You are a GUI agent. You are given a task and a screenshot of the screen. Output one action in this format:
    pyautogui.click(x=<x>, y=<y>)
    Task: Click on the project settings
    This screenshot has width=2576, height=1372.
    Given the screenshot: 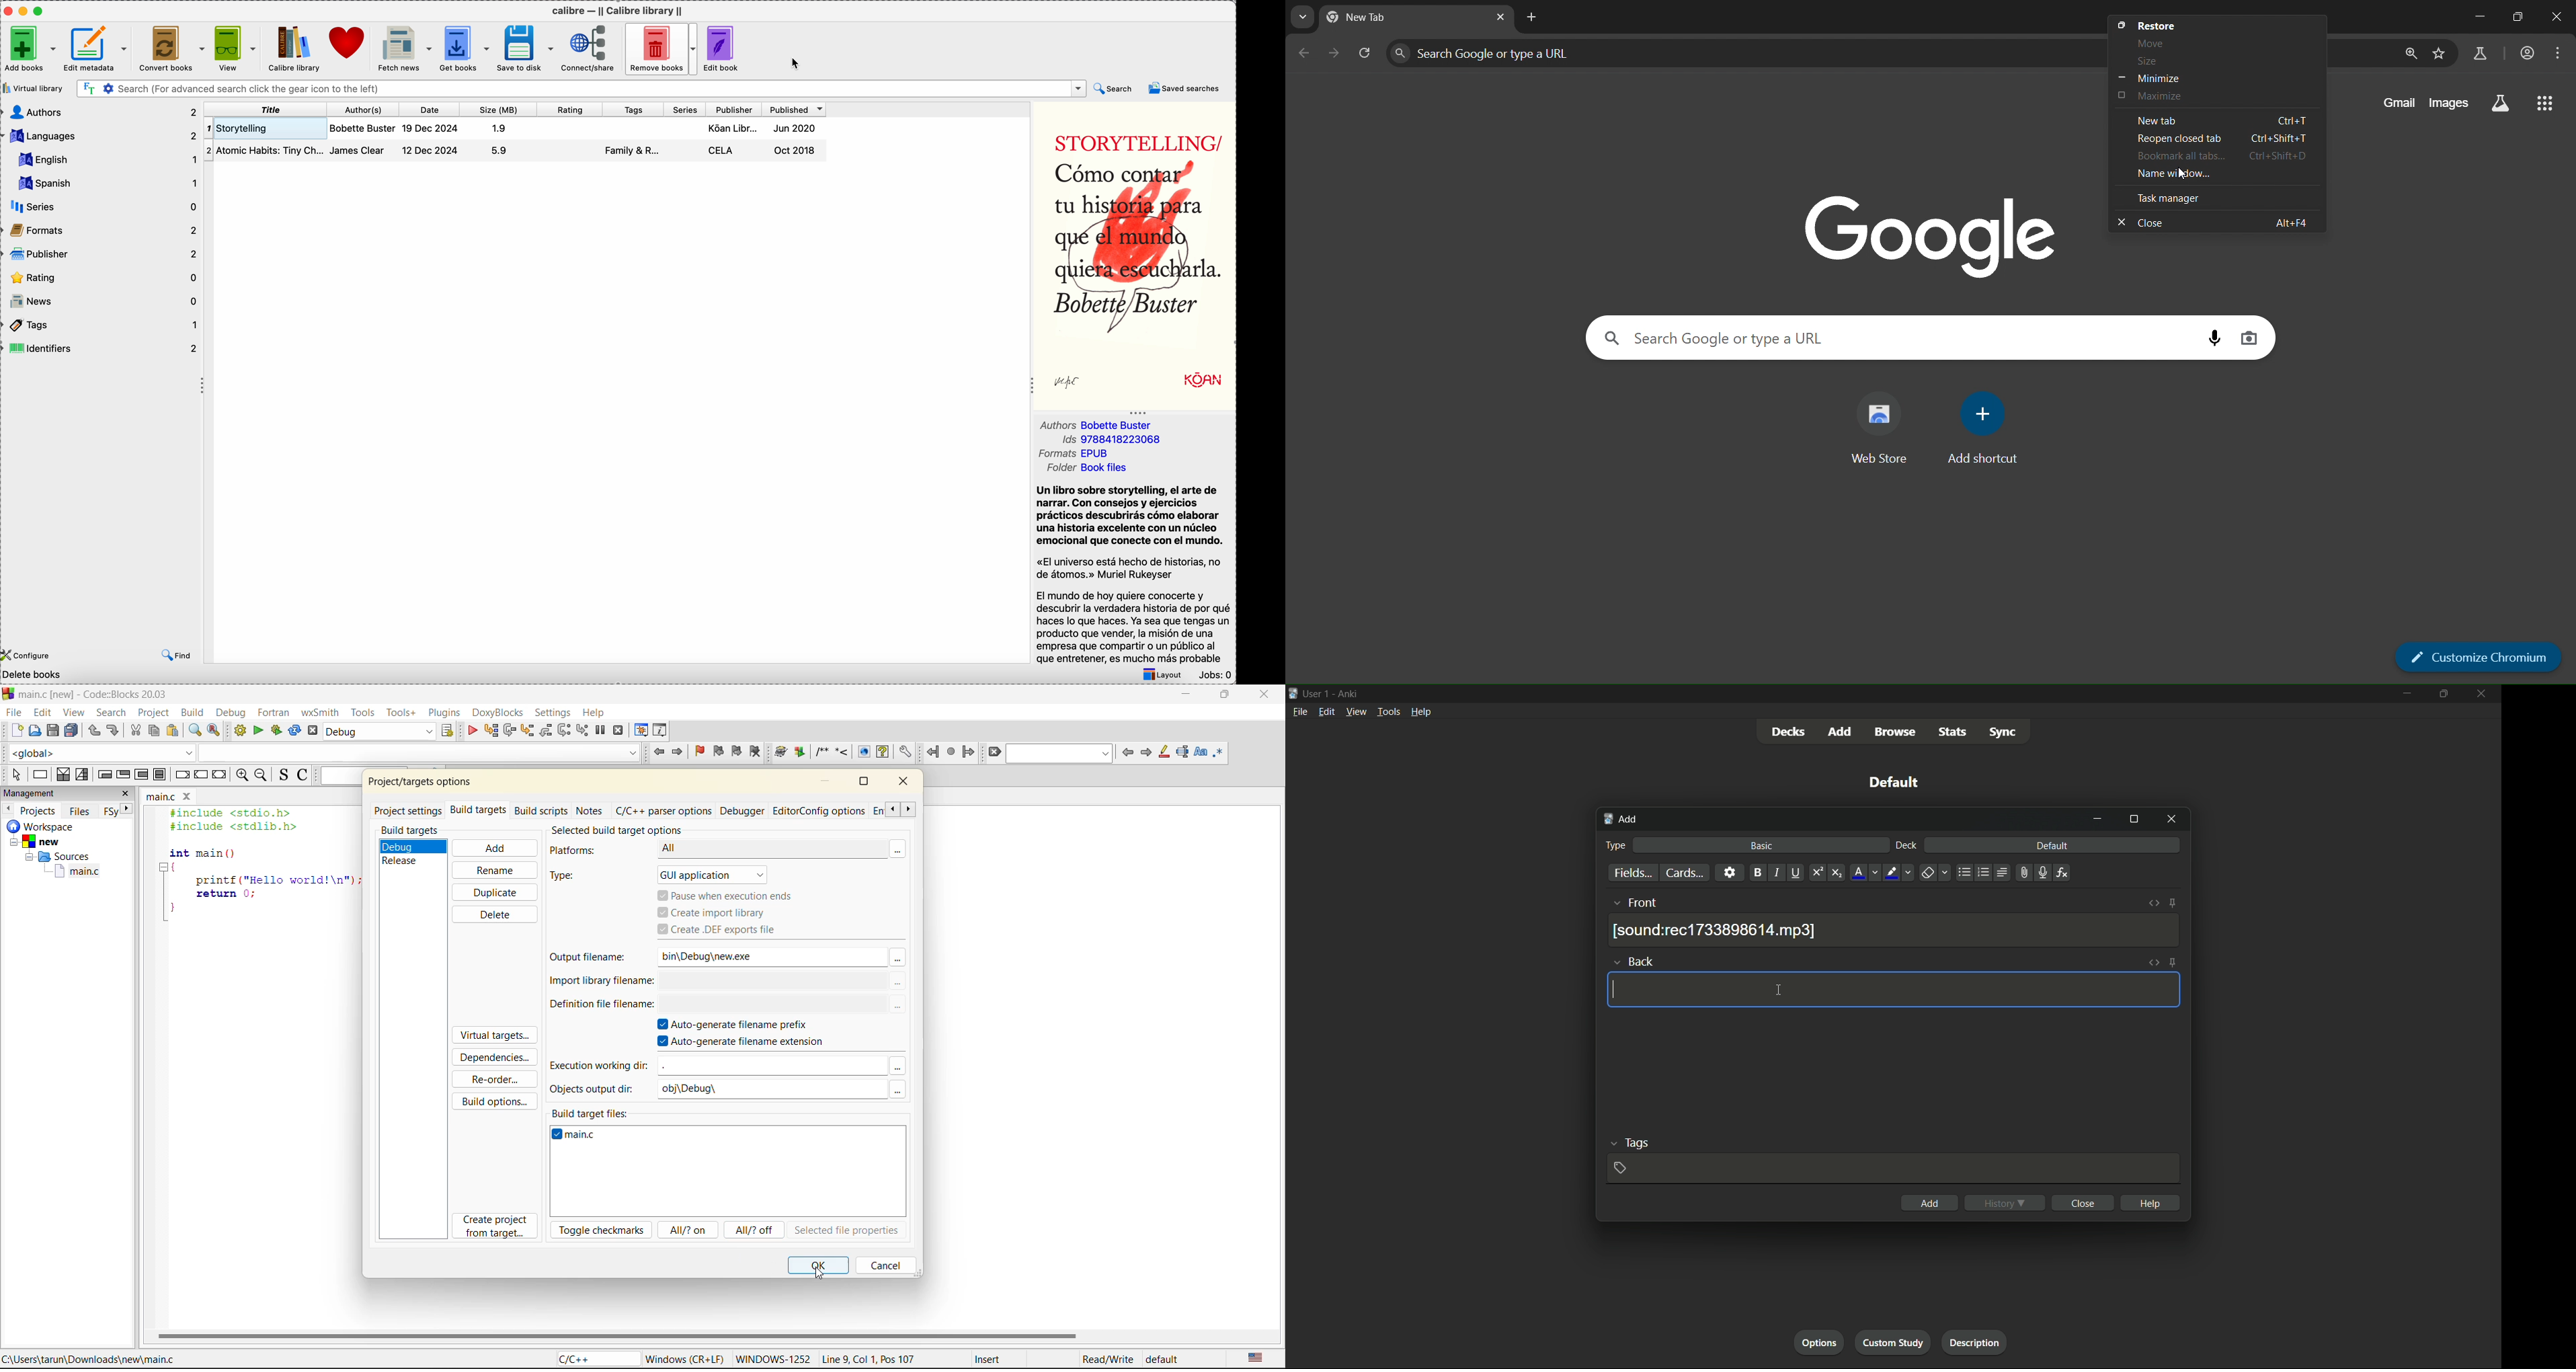 What is the action you would take?
    pyautogui.click(x=408, y=811)
    